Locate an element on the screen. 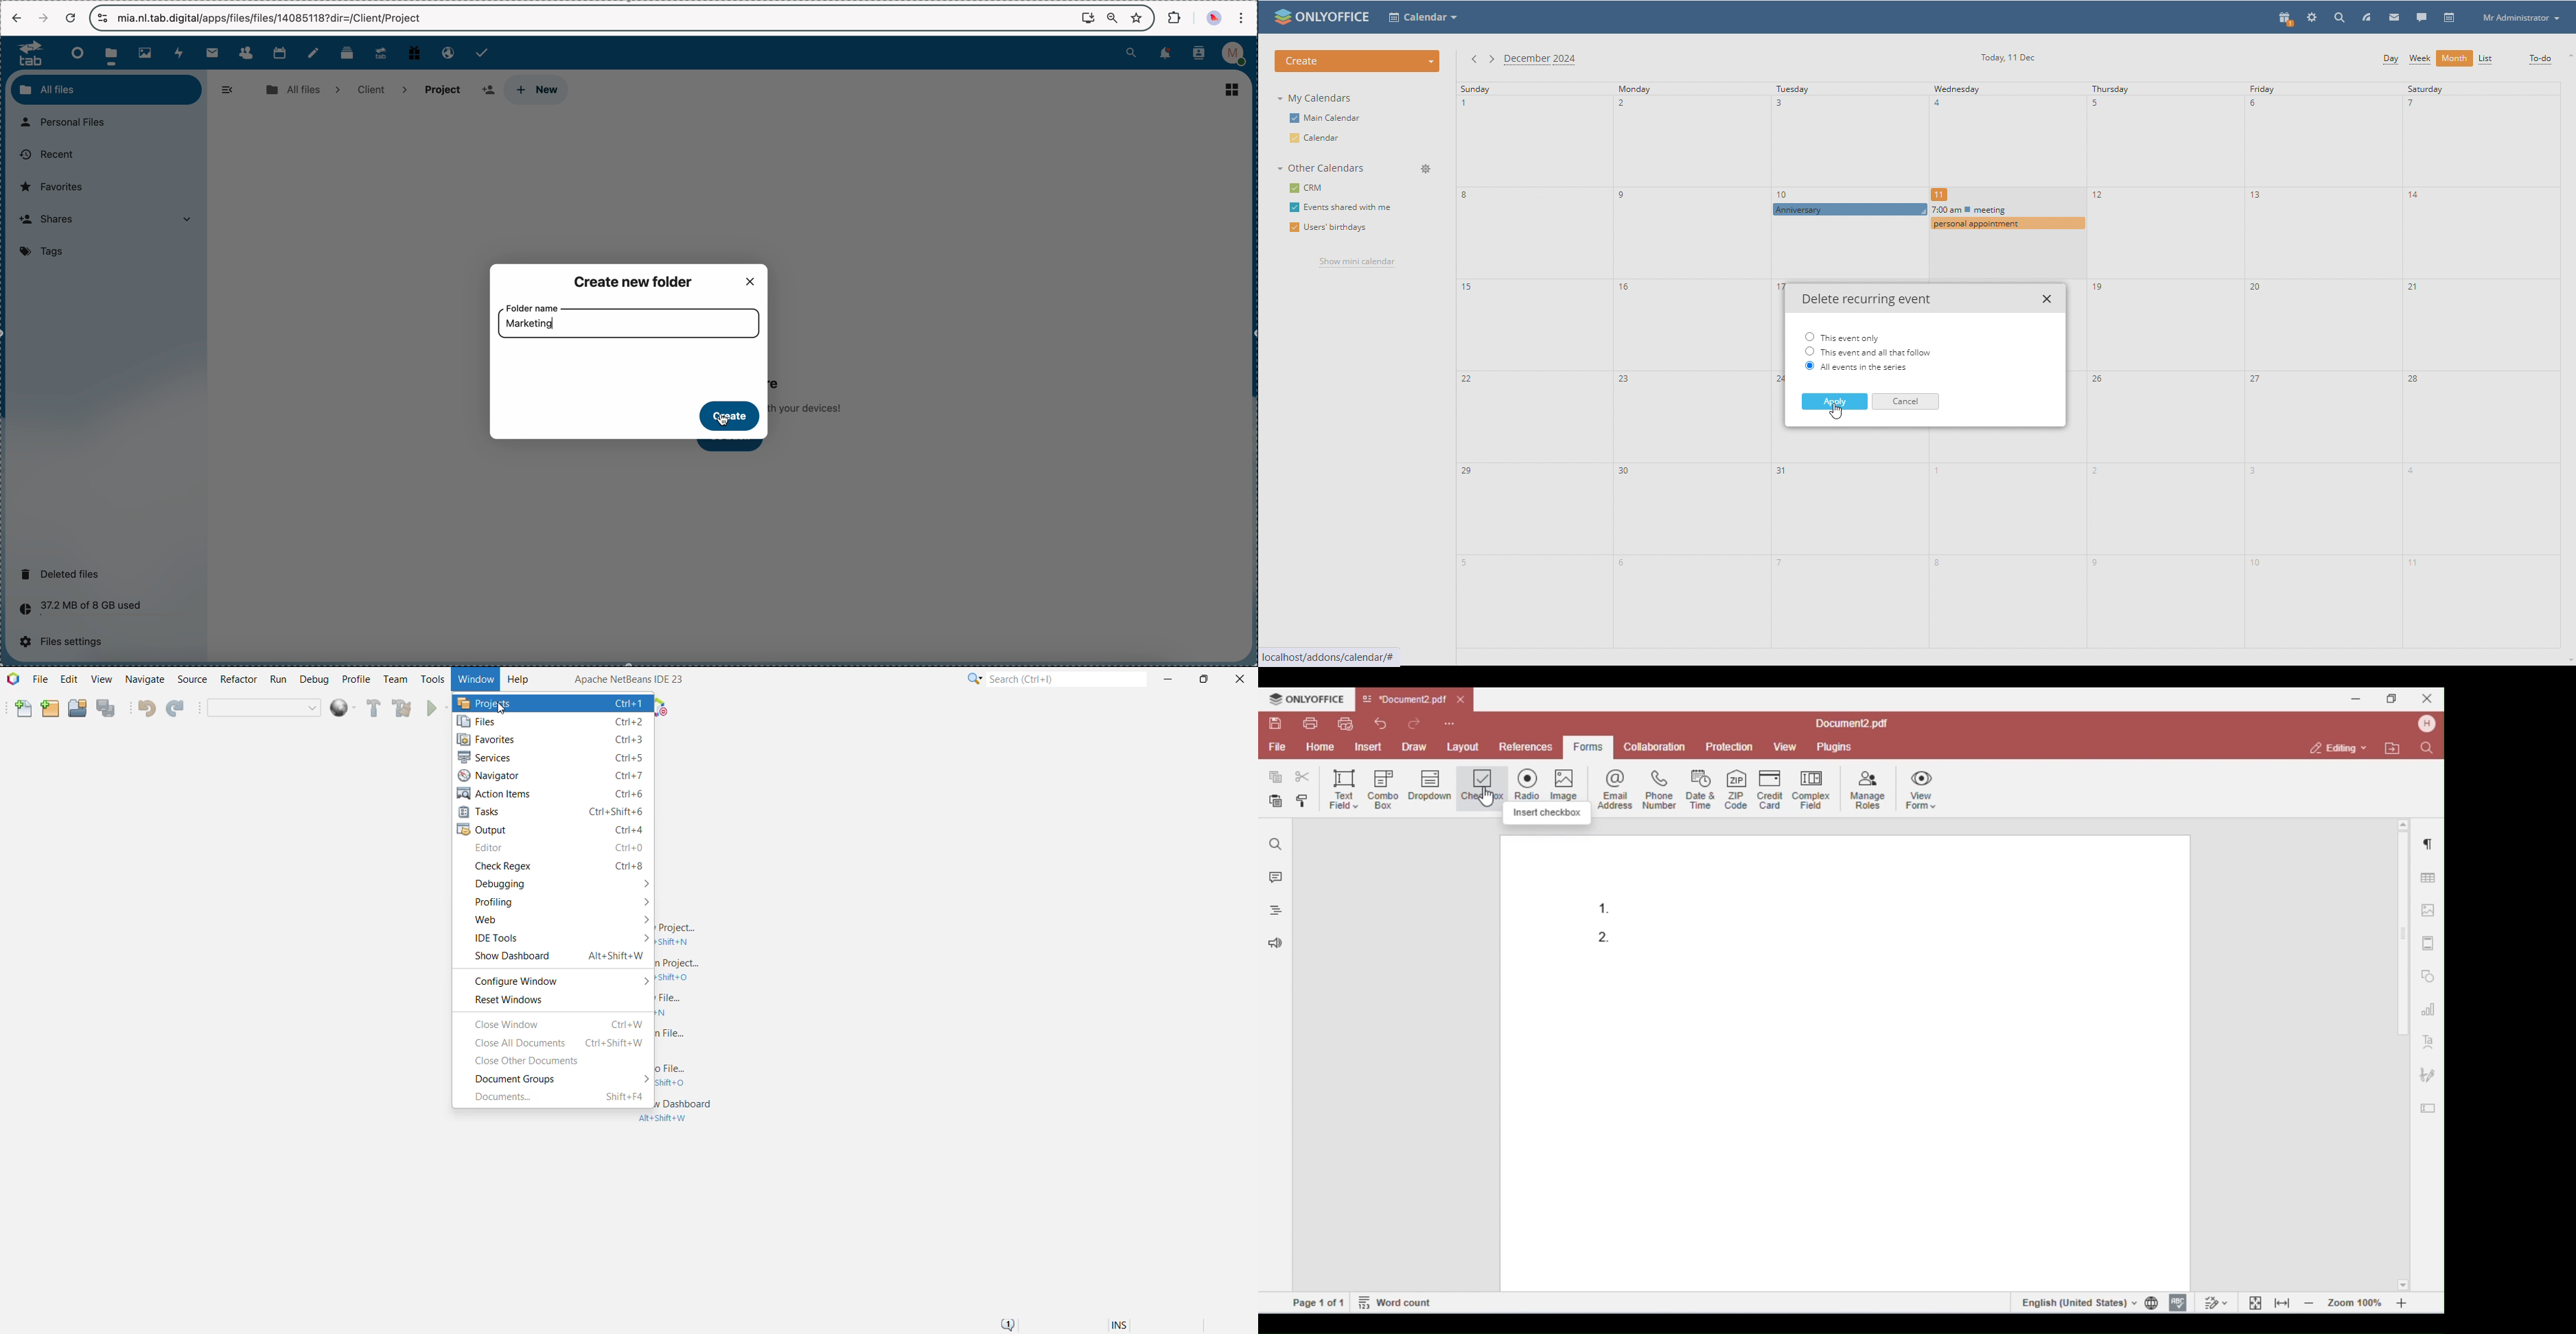 This screenshot has height=1344, width=2576. personal files is located at coordinates (68, 123).